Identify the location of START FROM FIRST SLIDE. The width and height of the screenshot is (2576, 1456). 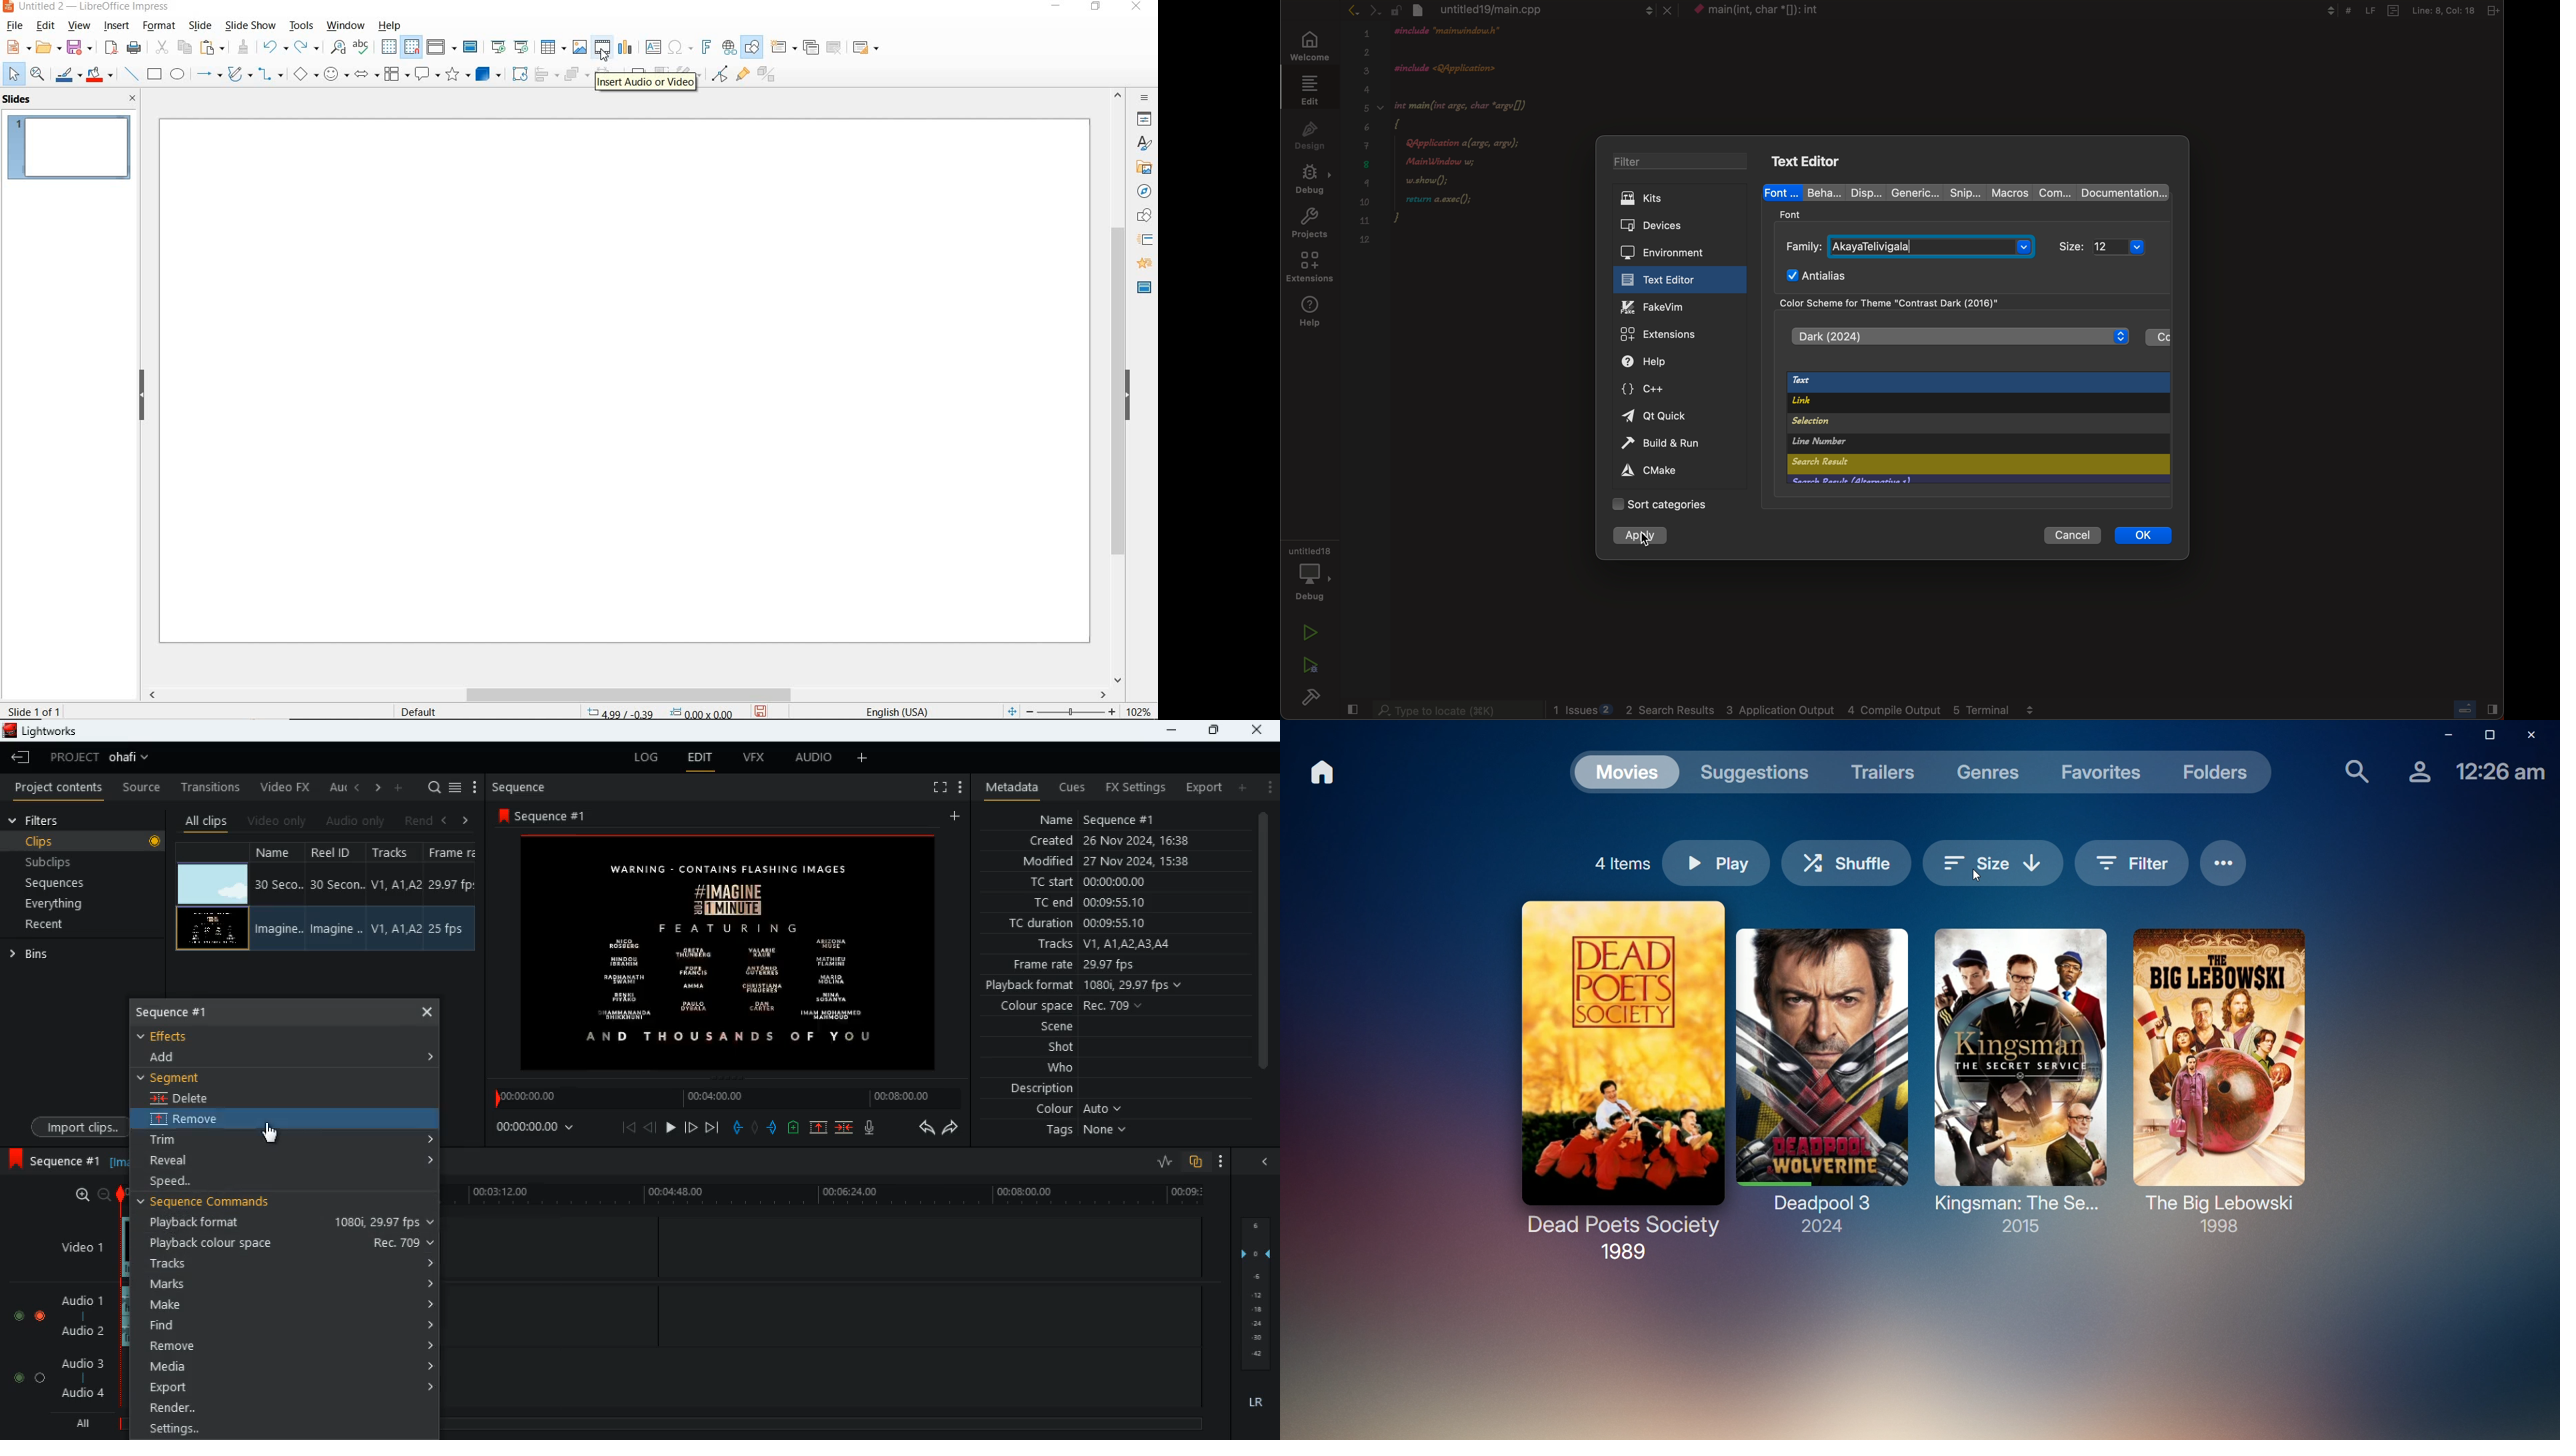
(499, 48).